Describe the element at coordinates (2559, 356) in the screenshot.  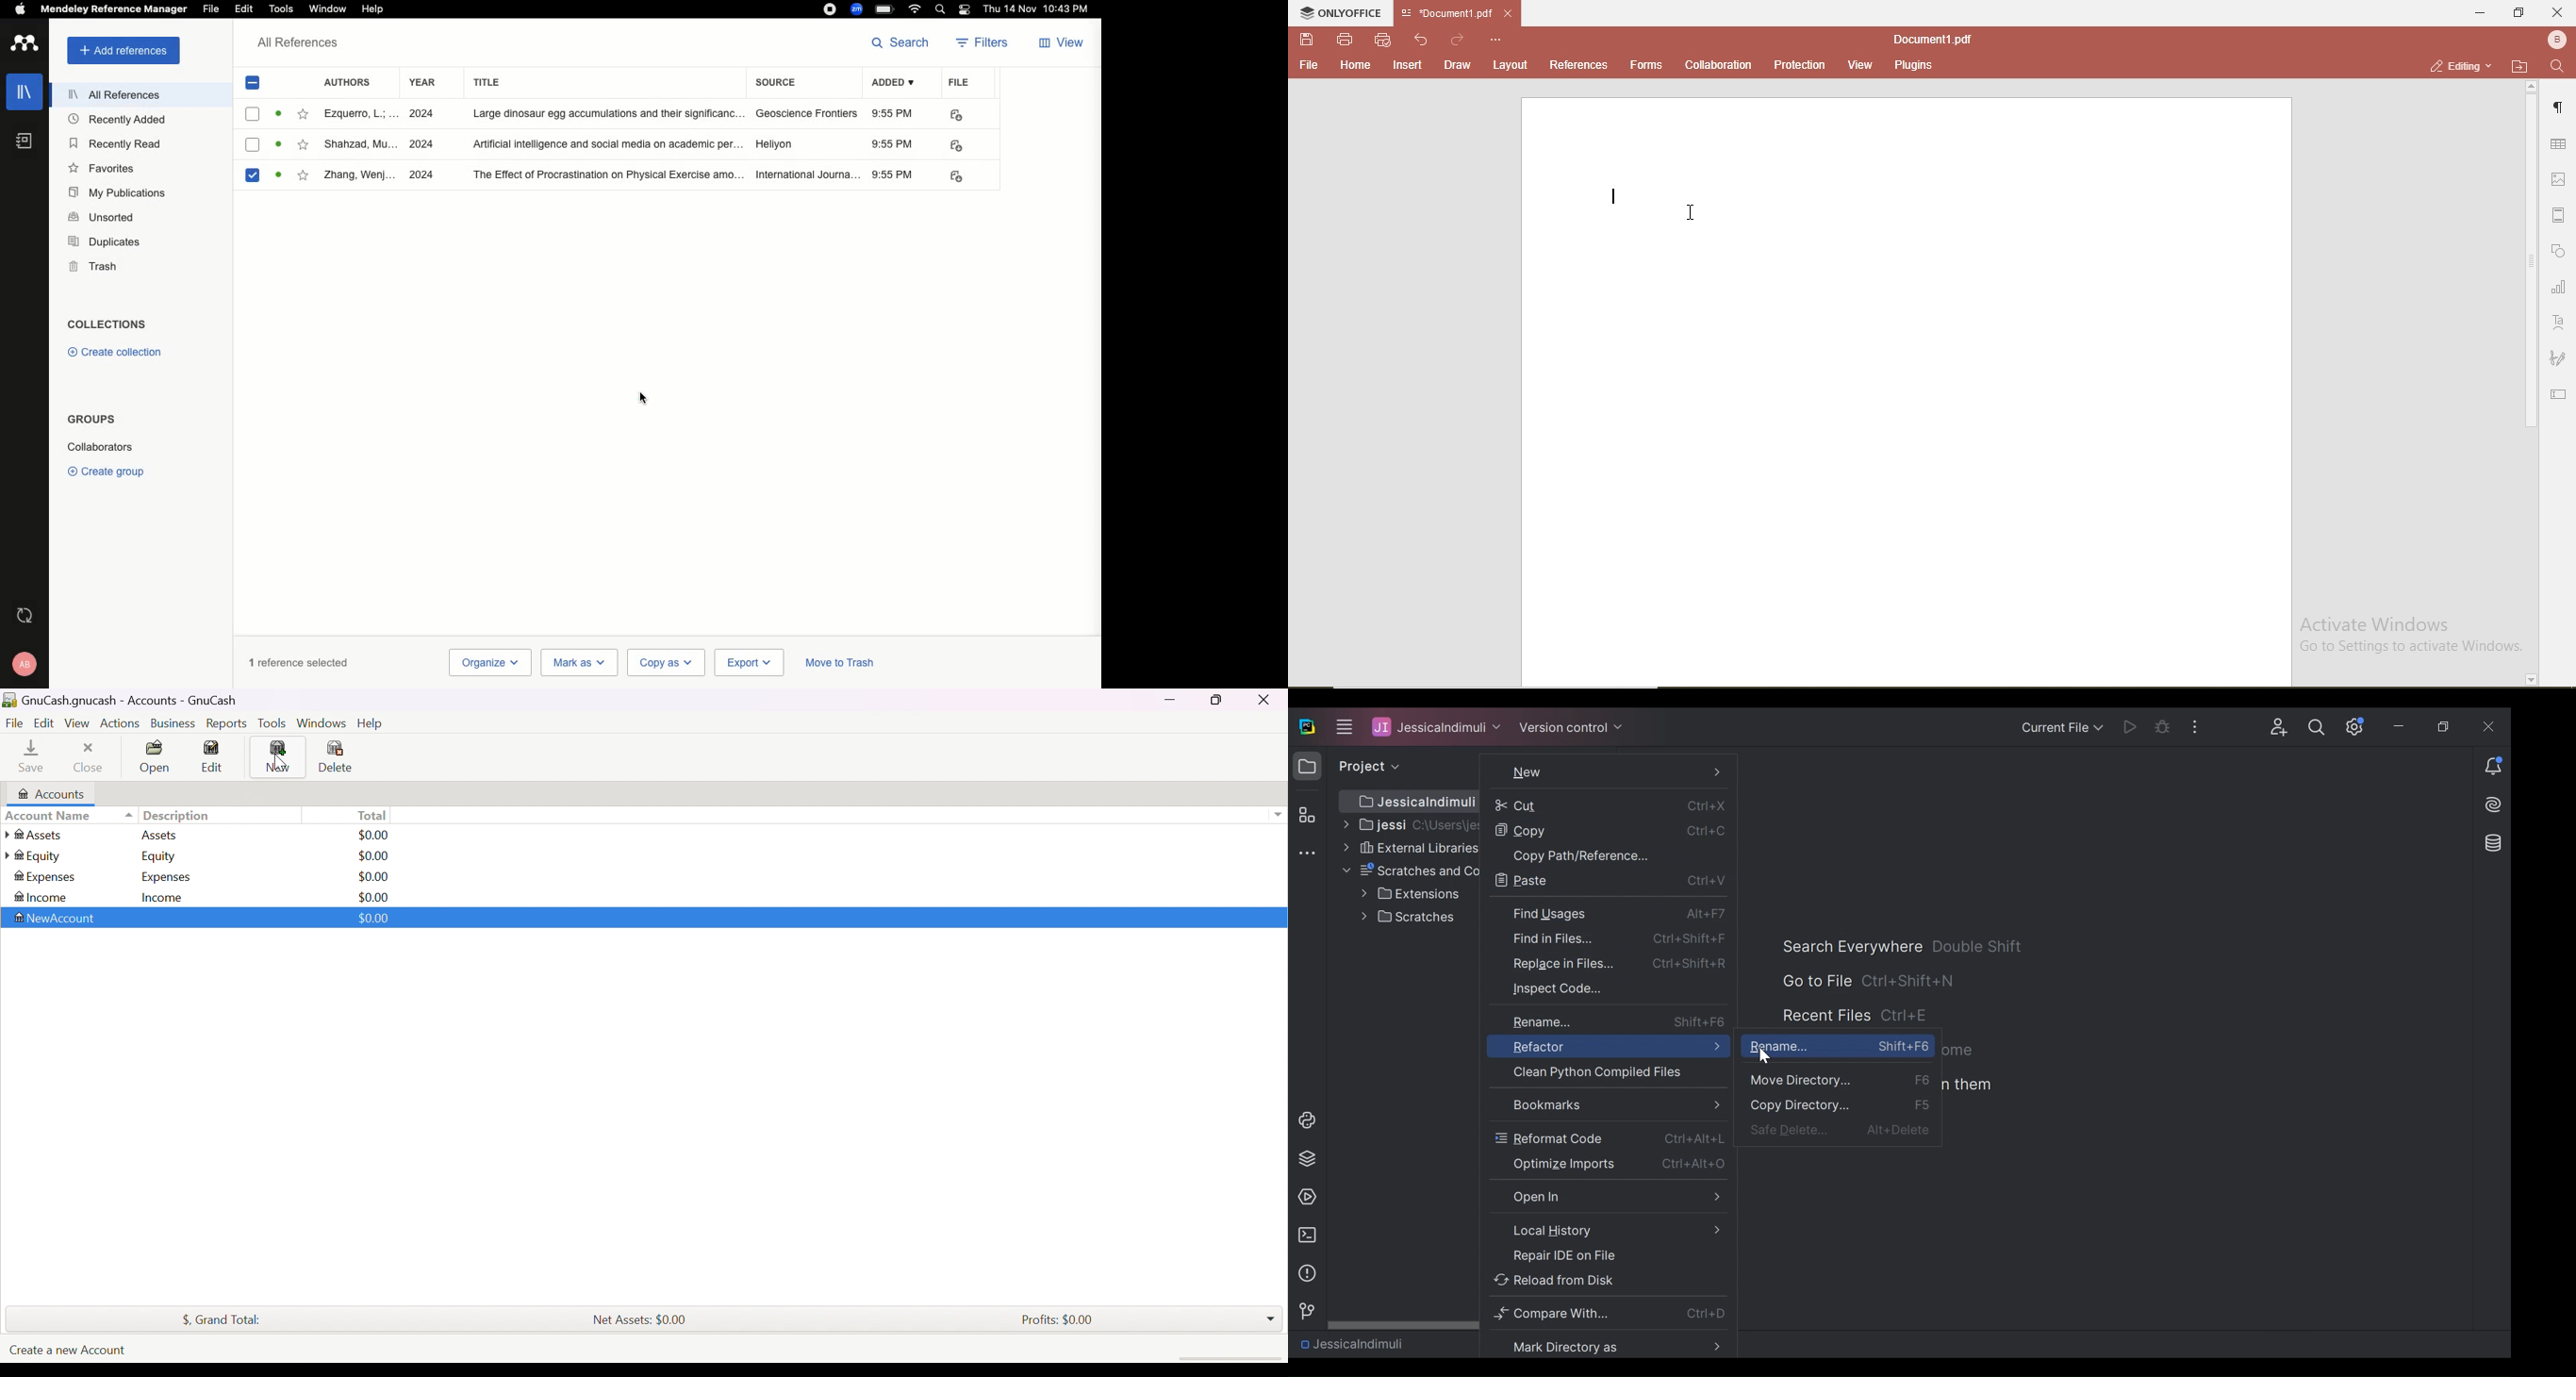
I see `signature` at that location.